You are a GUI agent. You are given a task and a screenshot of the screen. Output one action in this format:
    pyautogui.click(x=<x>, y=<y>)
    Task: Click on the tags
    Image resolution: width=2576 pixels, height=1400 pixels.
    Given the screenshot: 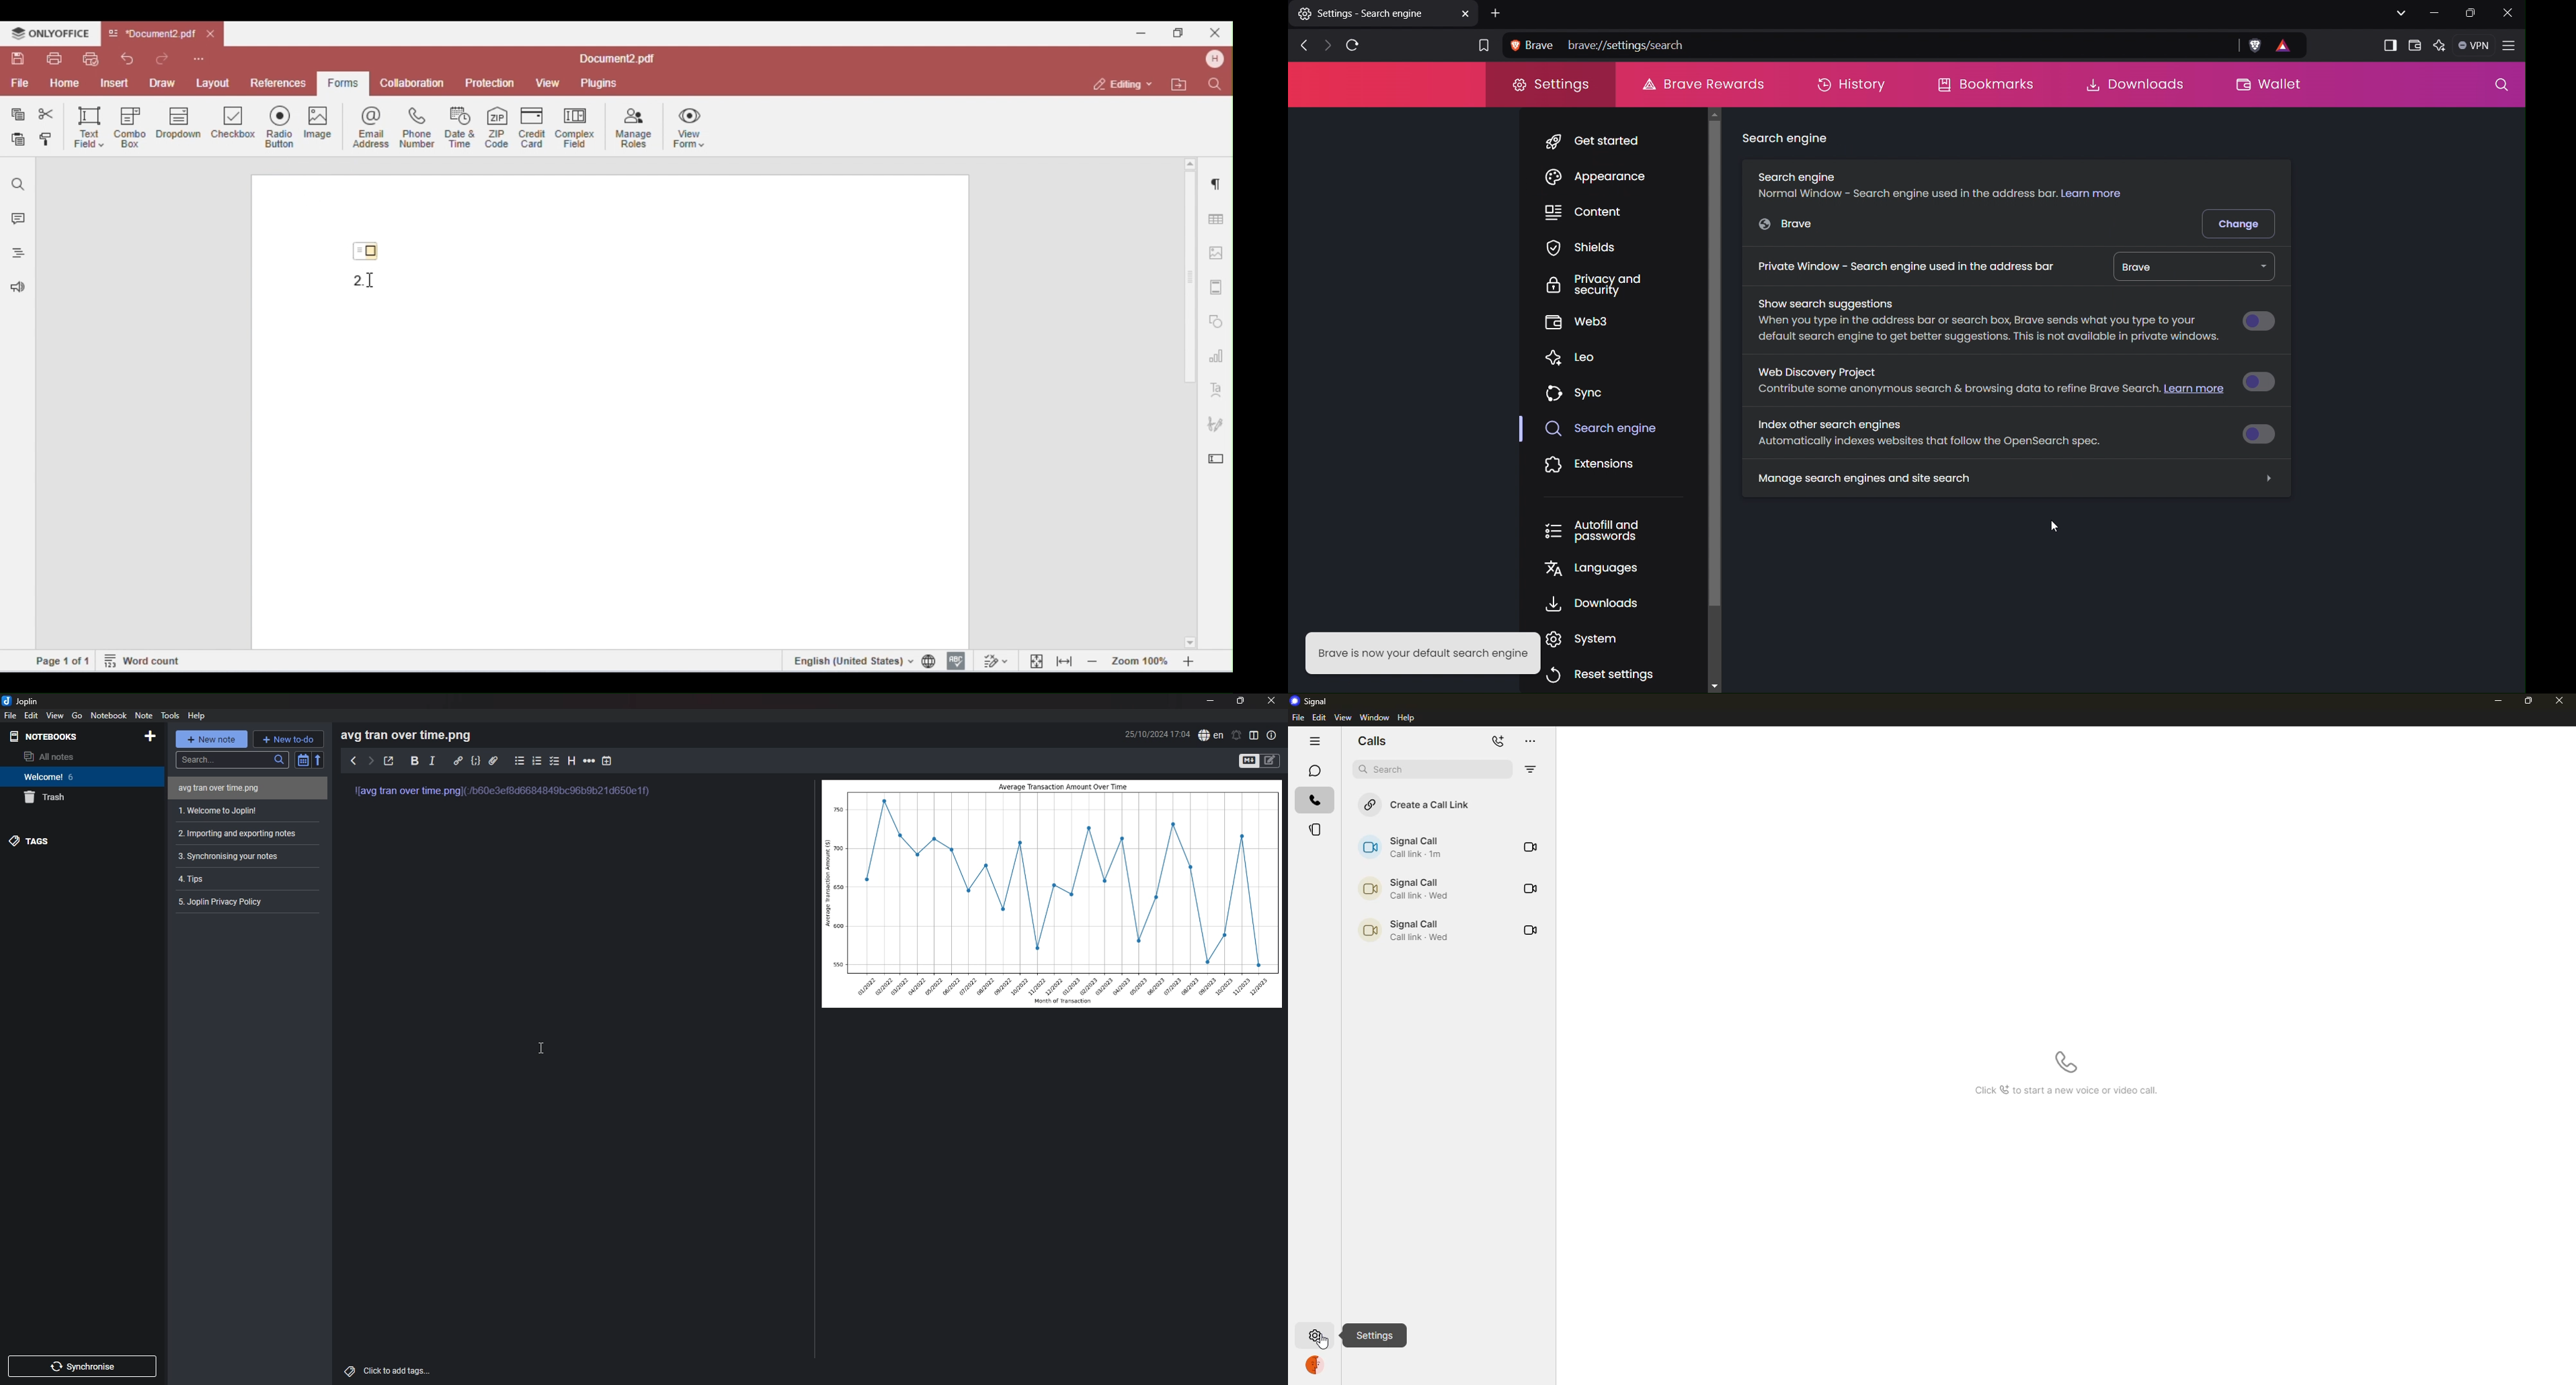 What is the action you would take?
    pyautogui.click(x=76, y=842)
    